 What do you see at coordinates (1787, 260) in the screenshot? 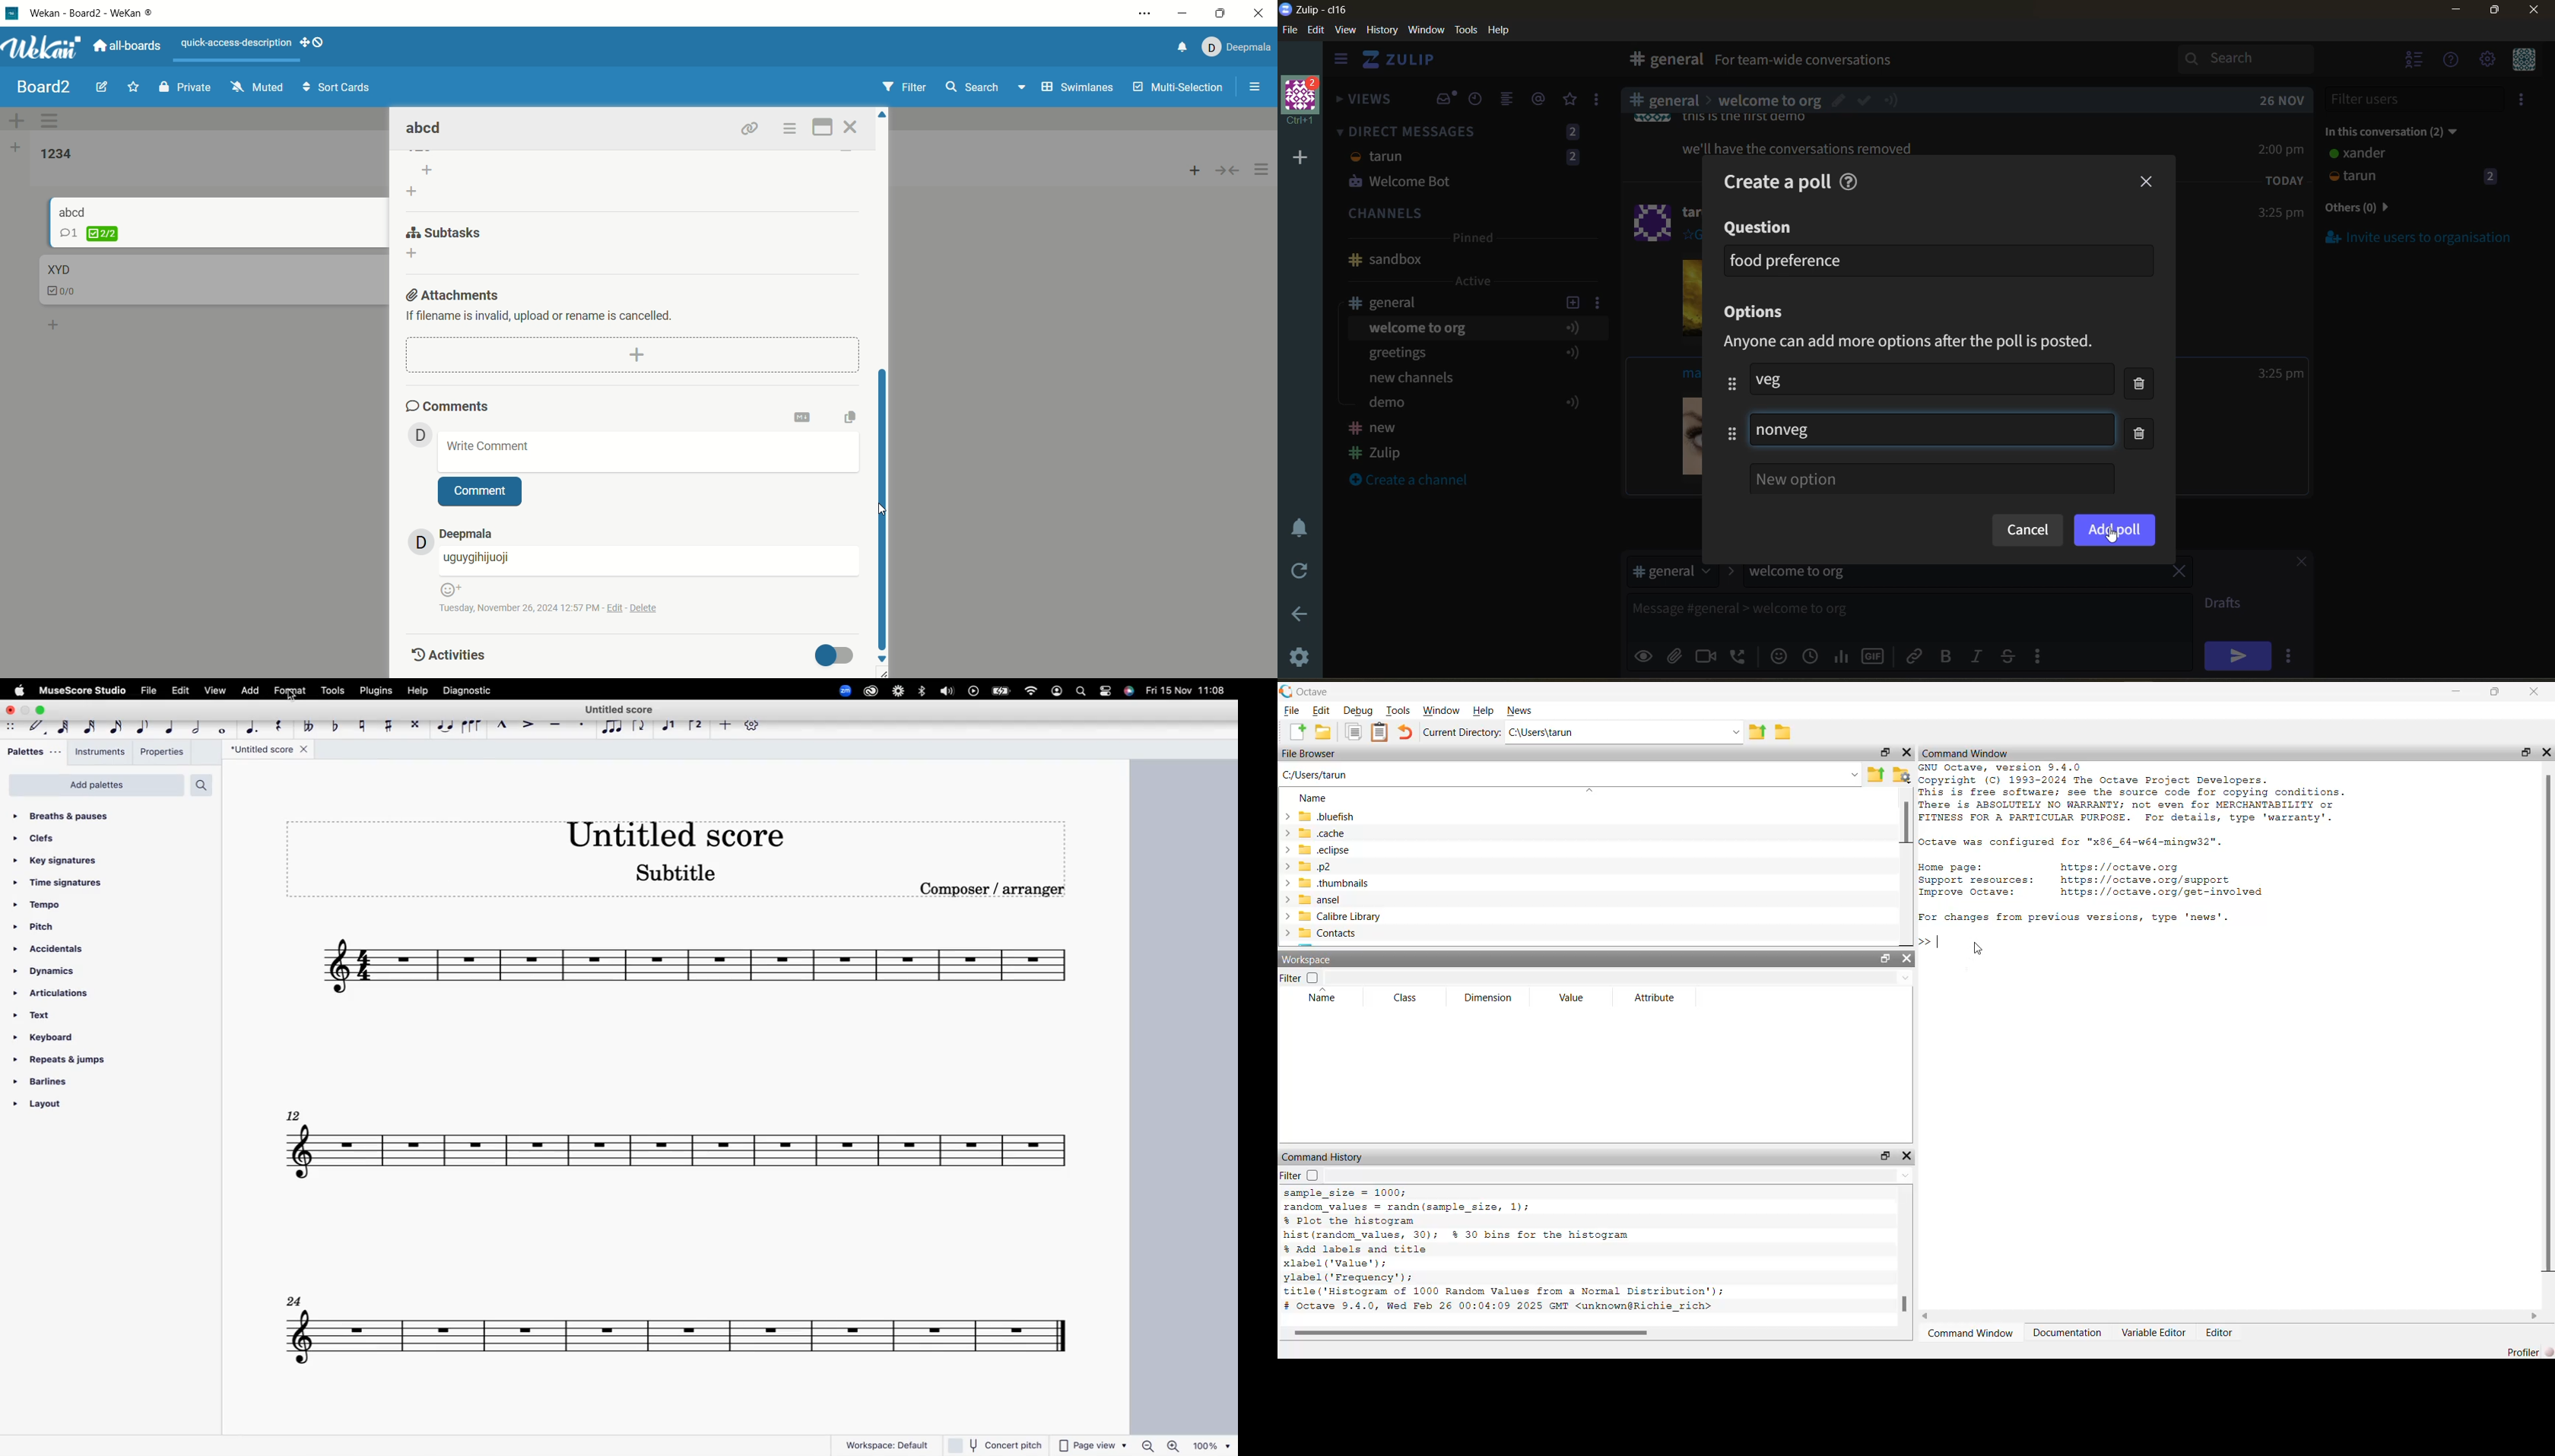
I see `food preference` at bounding box center [1787, 260].